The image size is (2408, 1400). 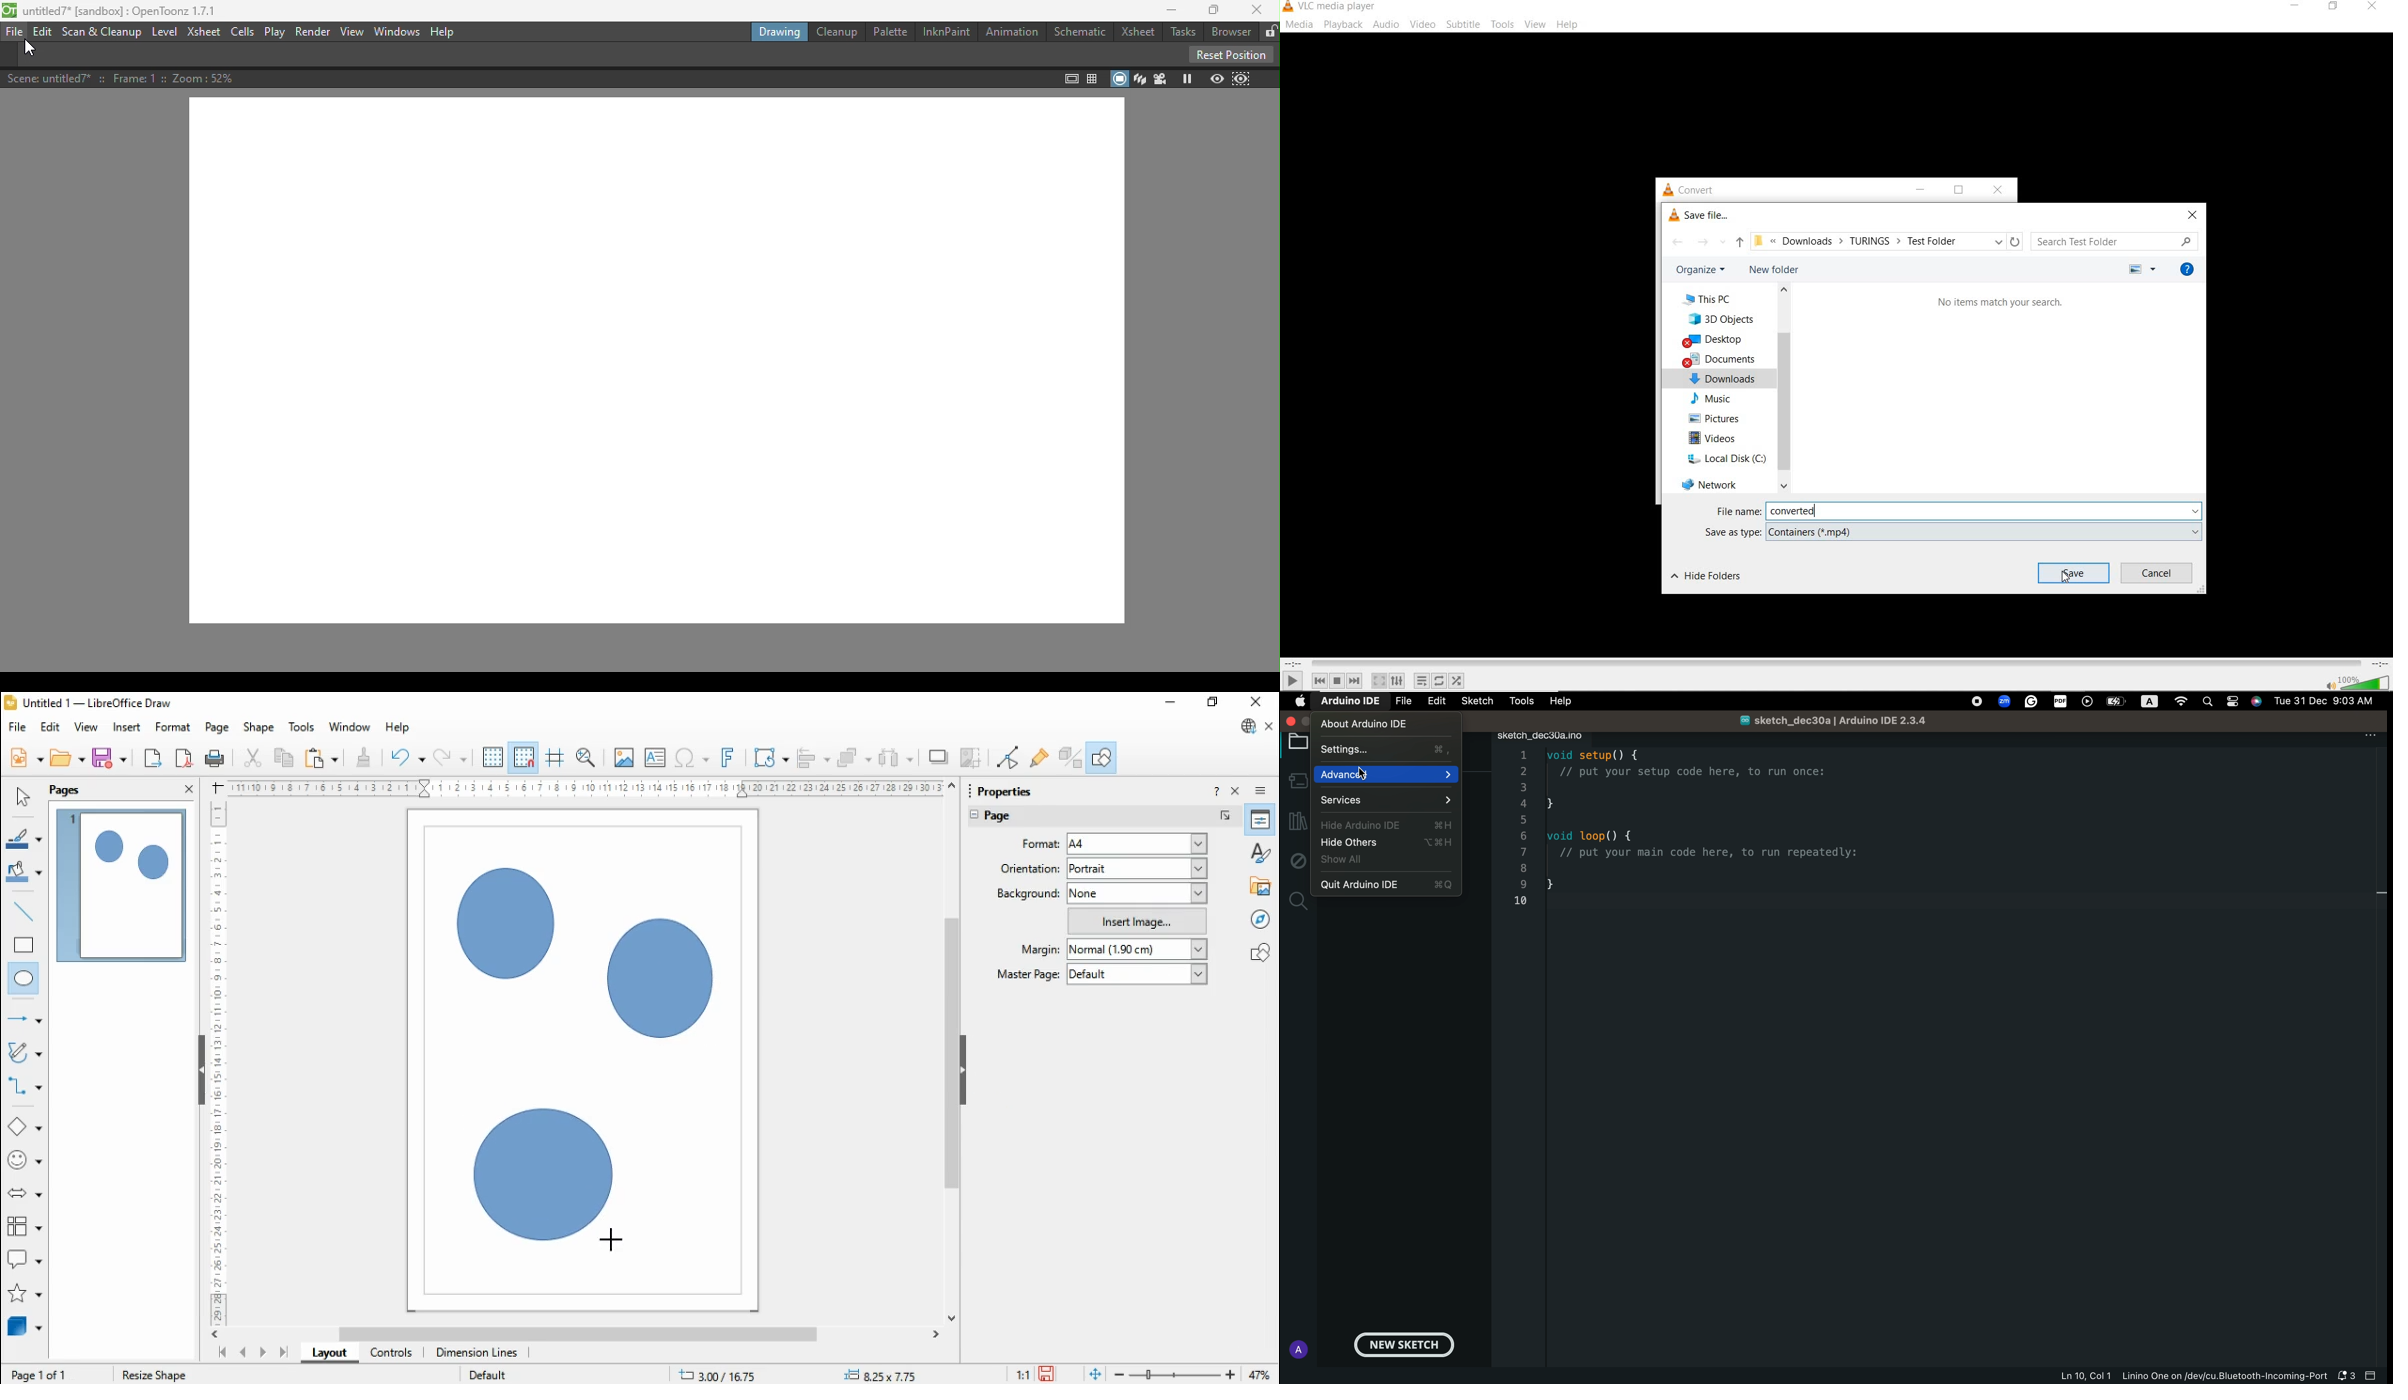 I want to click on crop image, so click(x=973, y=758).